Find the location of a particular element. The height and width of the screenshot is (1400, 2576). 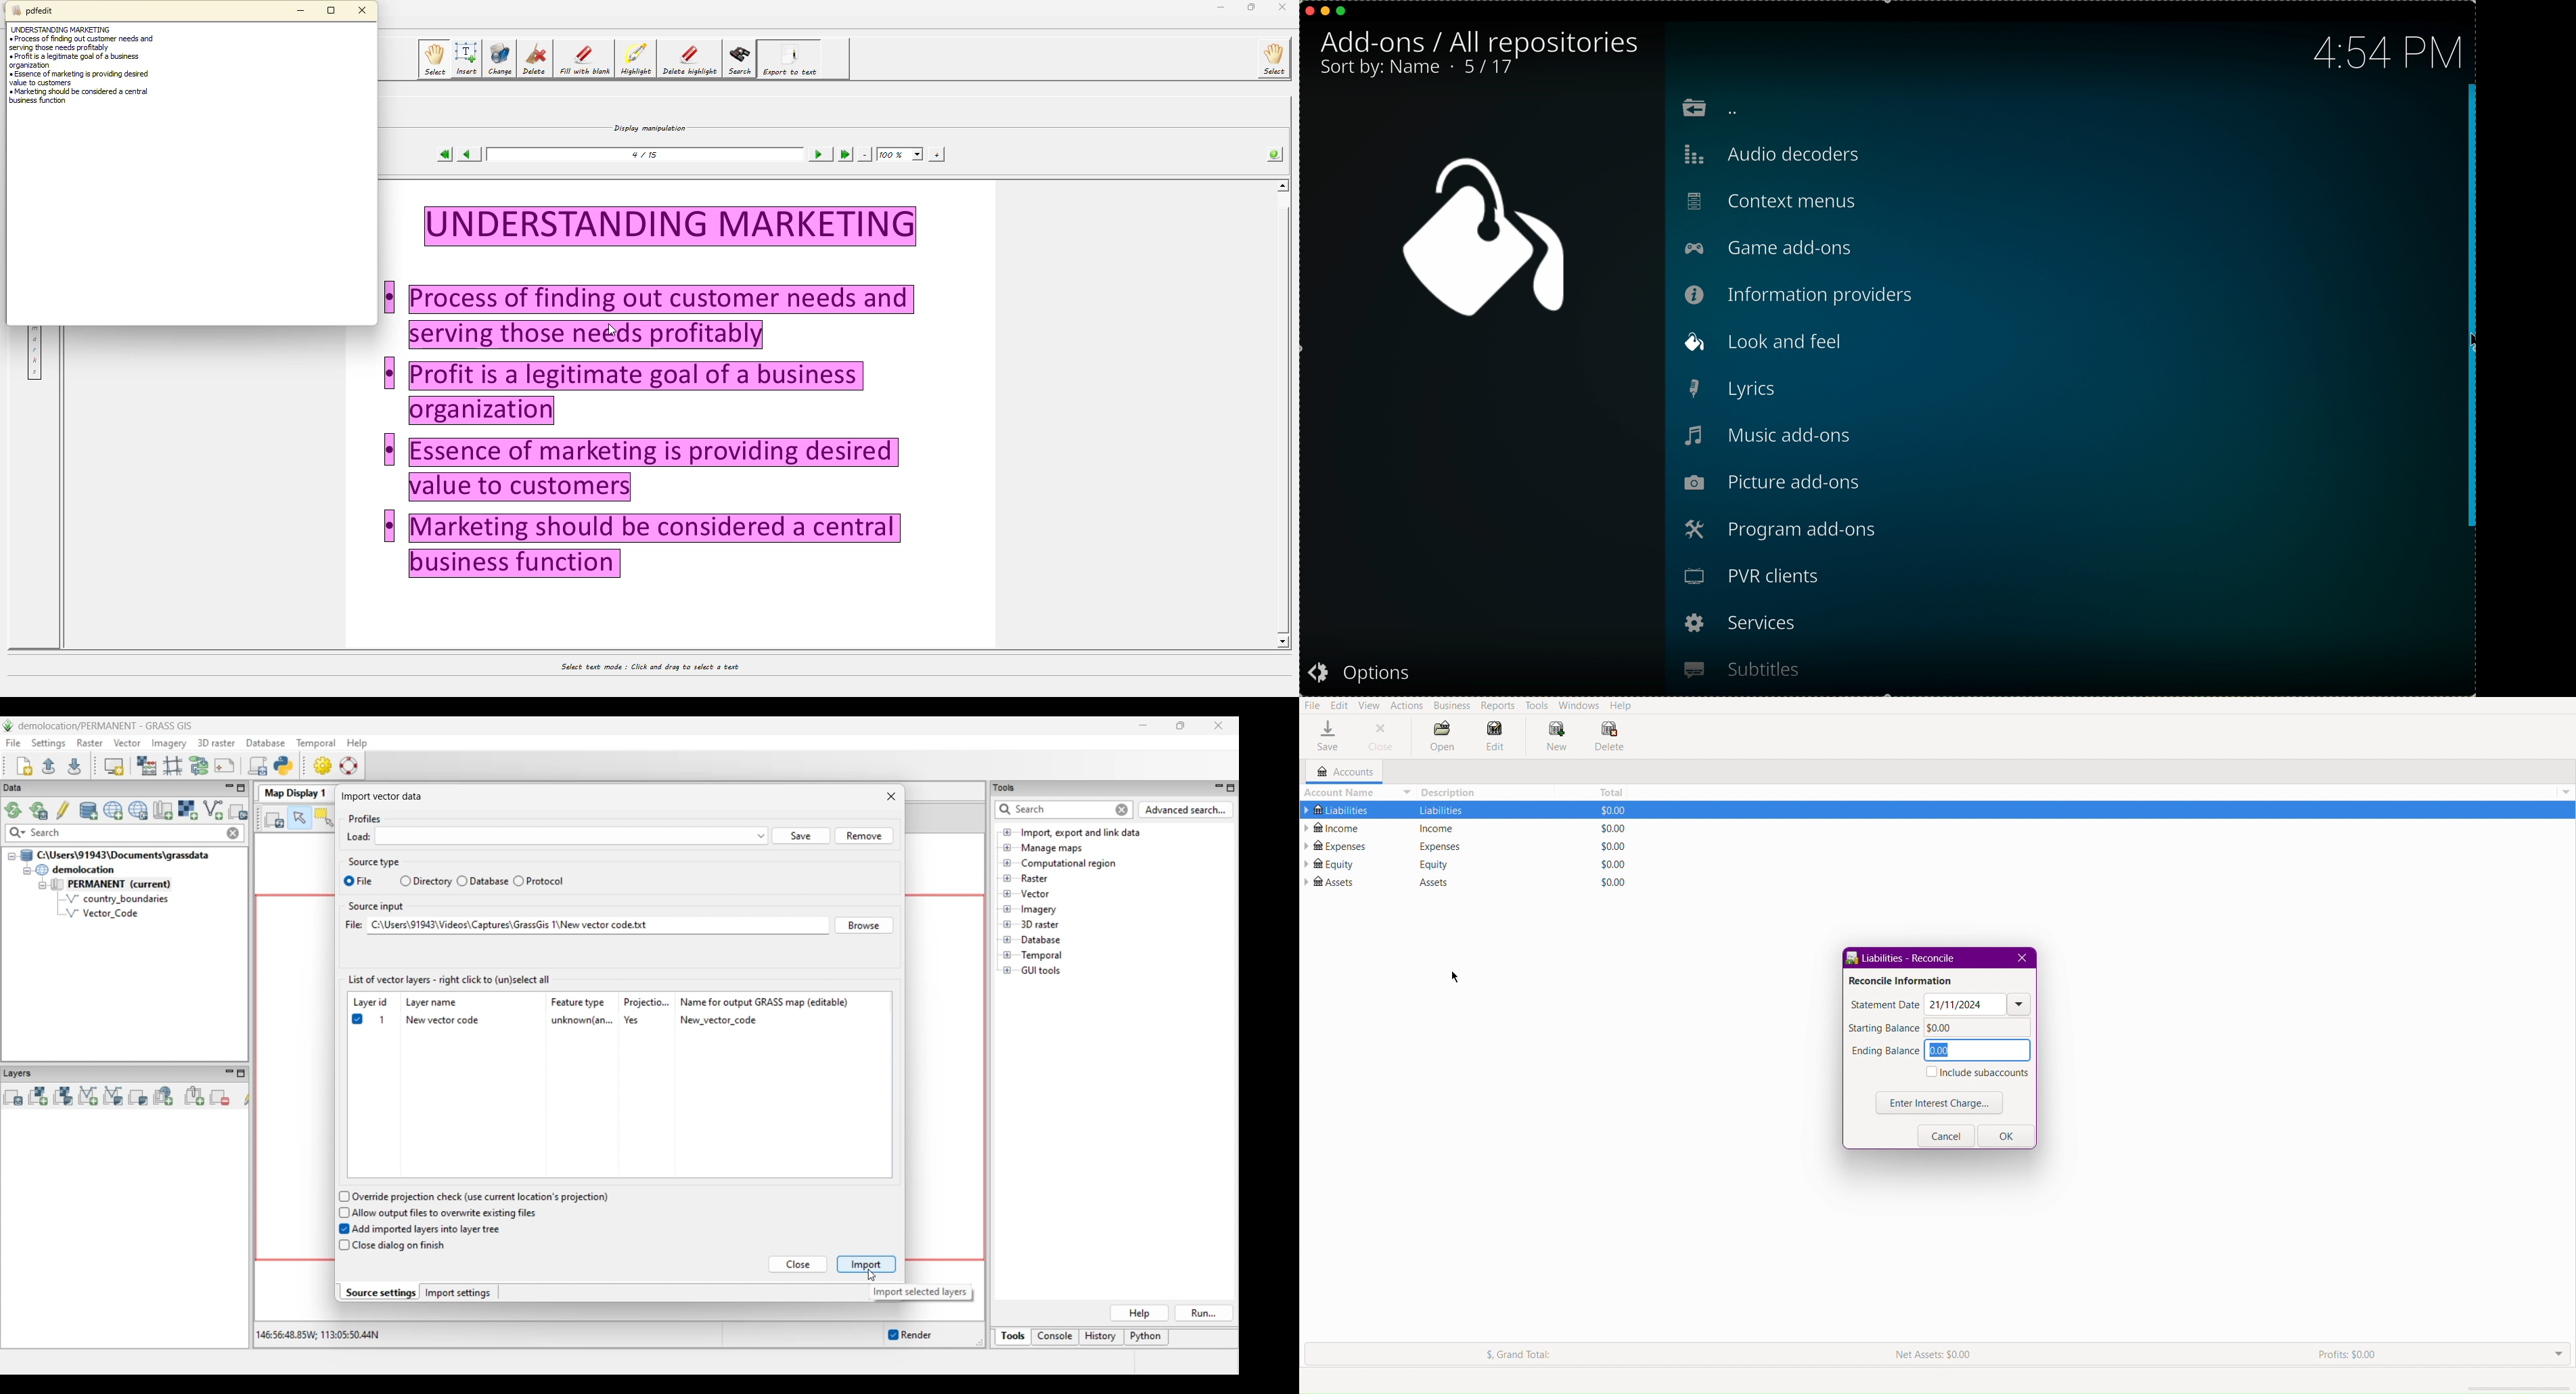

Close is located at coordinates (1378, 738).